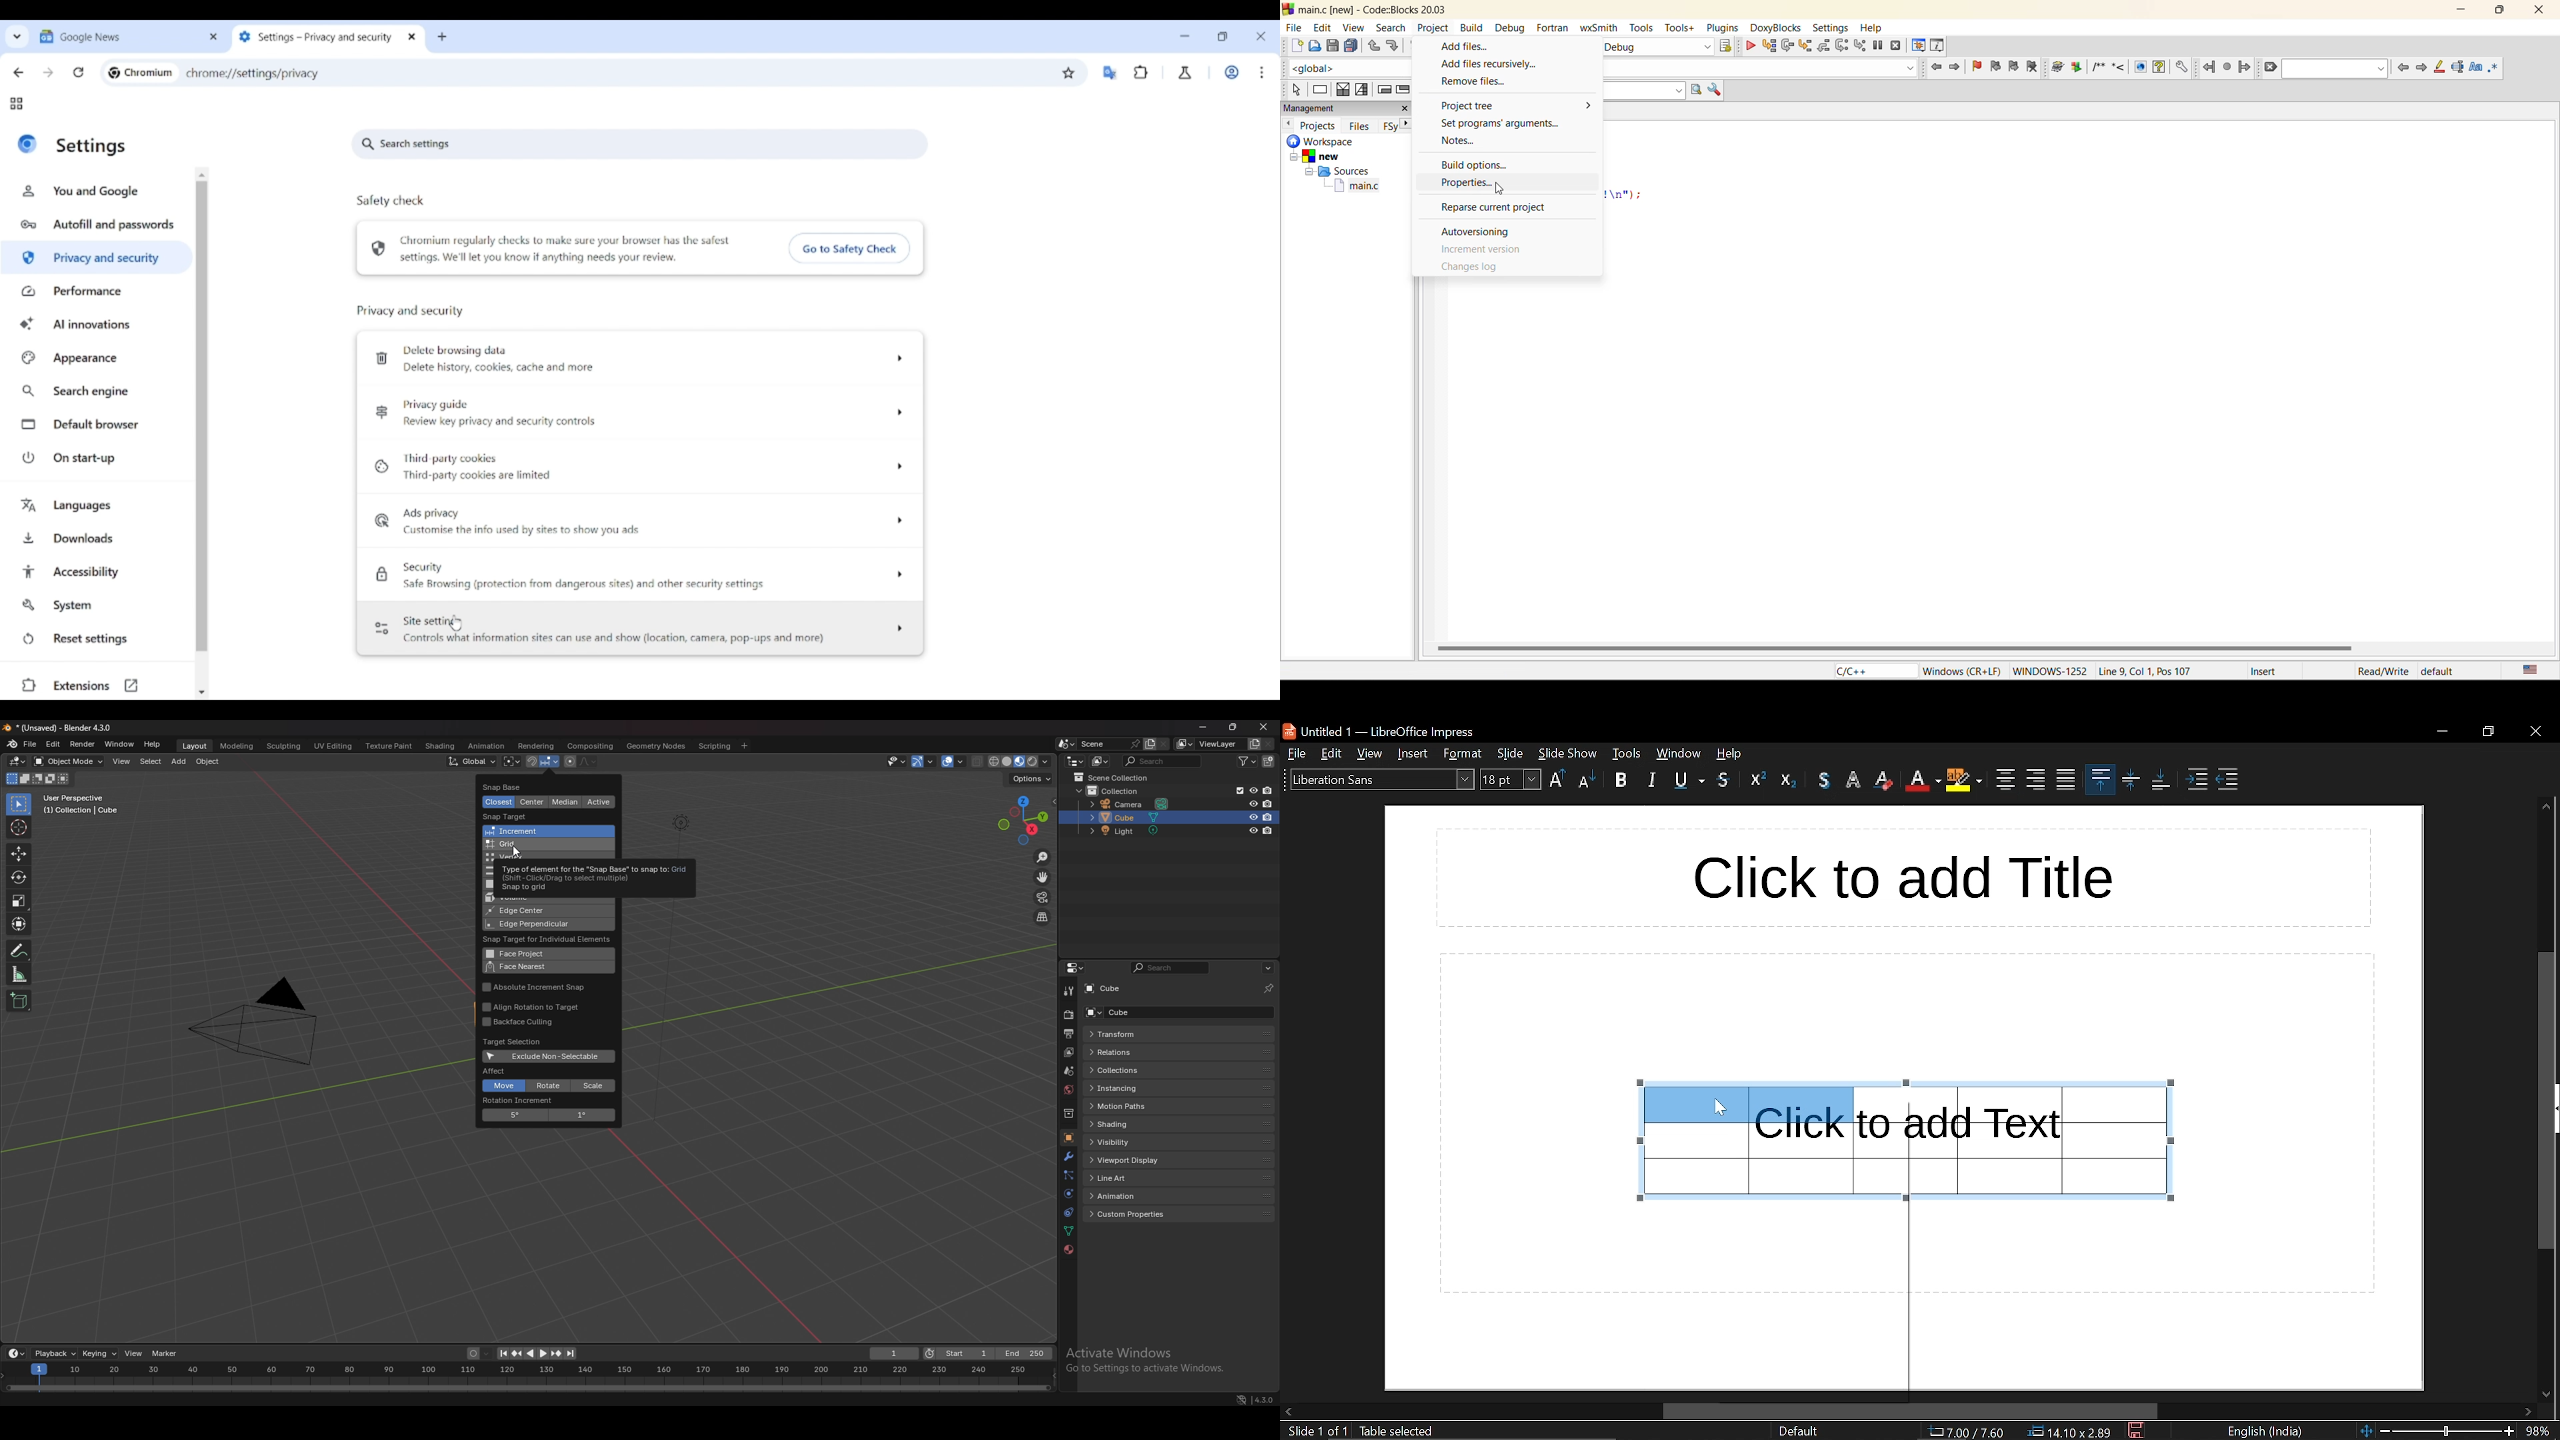 This screenshot has height=1456, width=2576. I want to click on Browser safety check symbol, so click(378, 249).